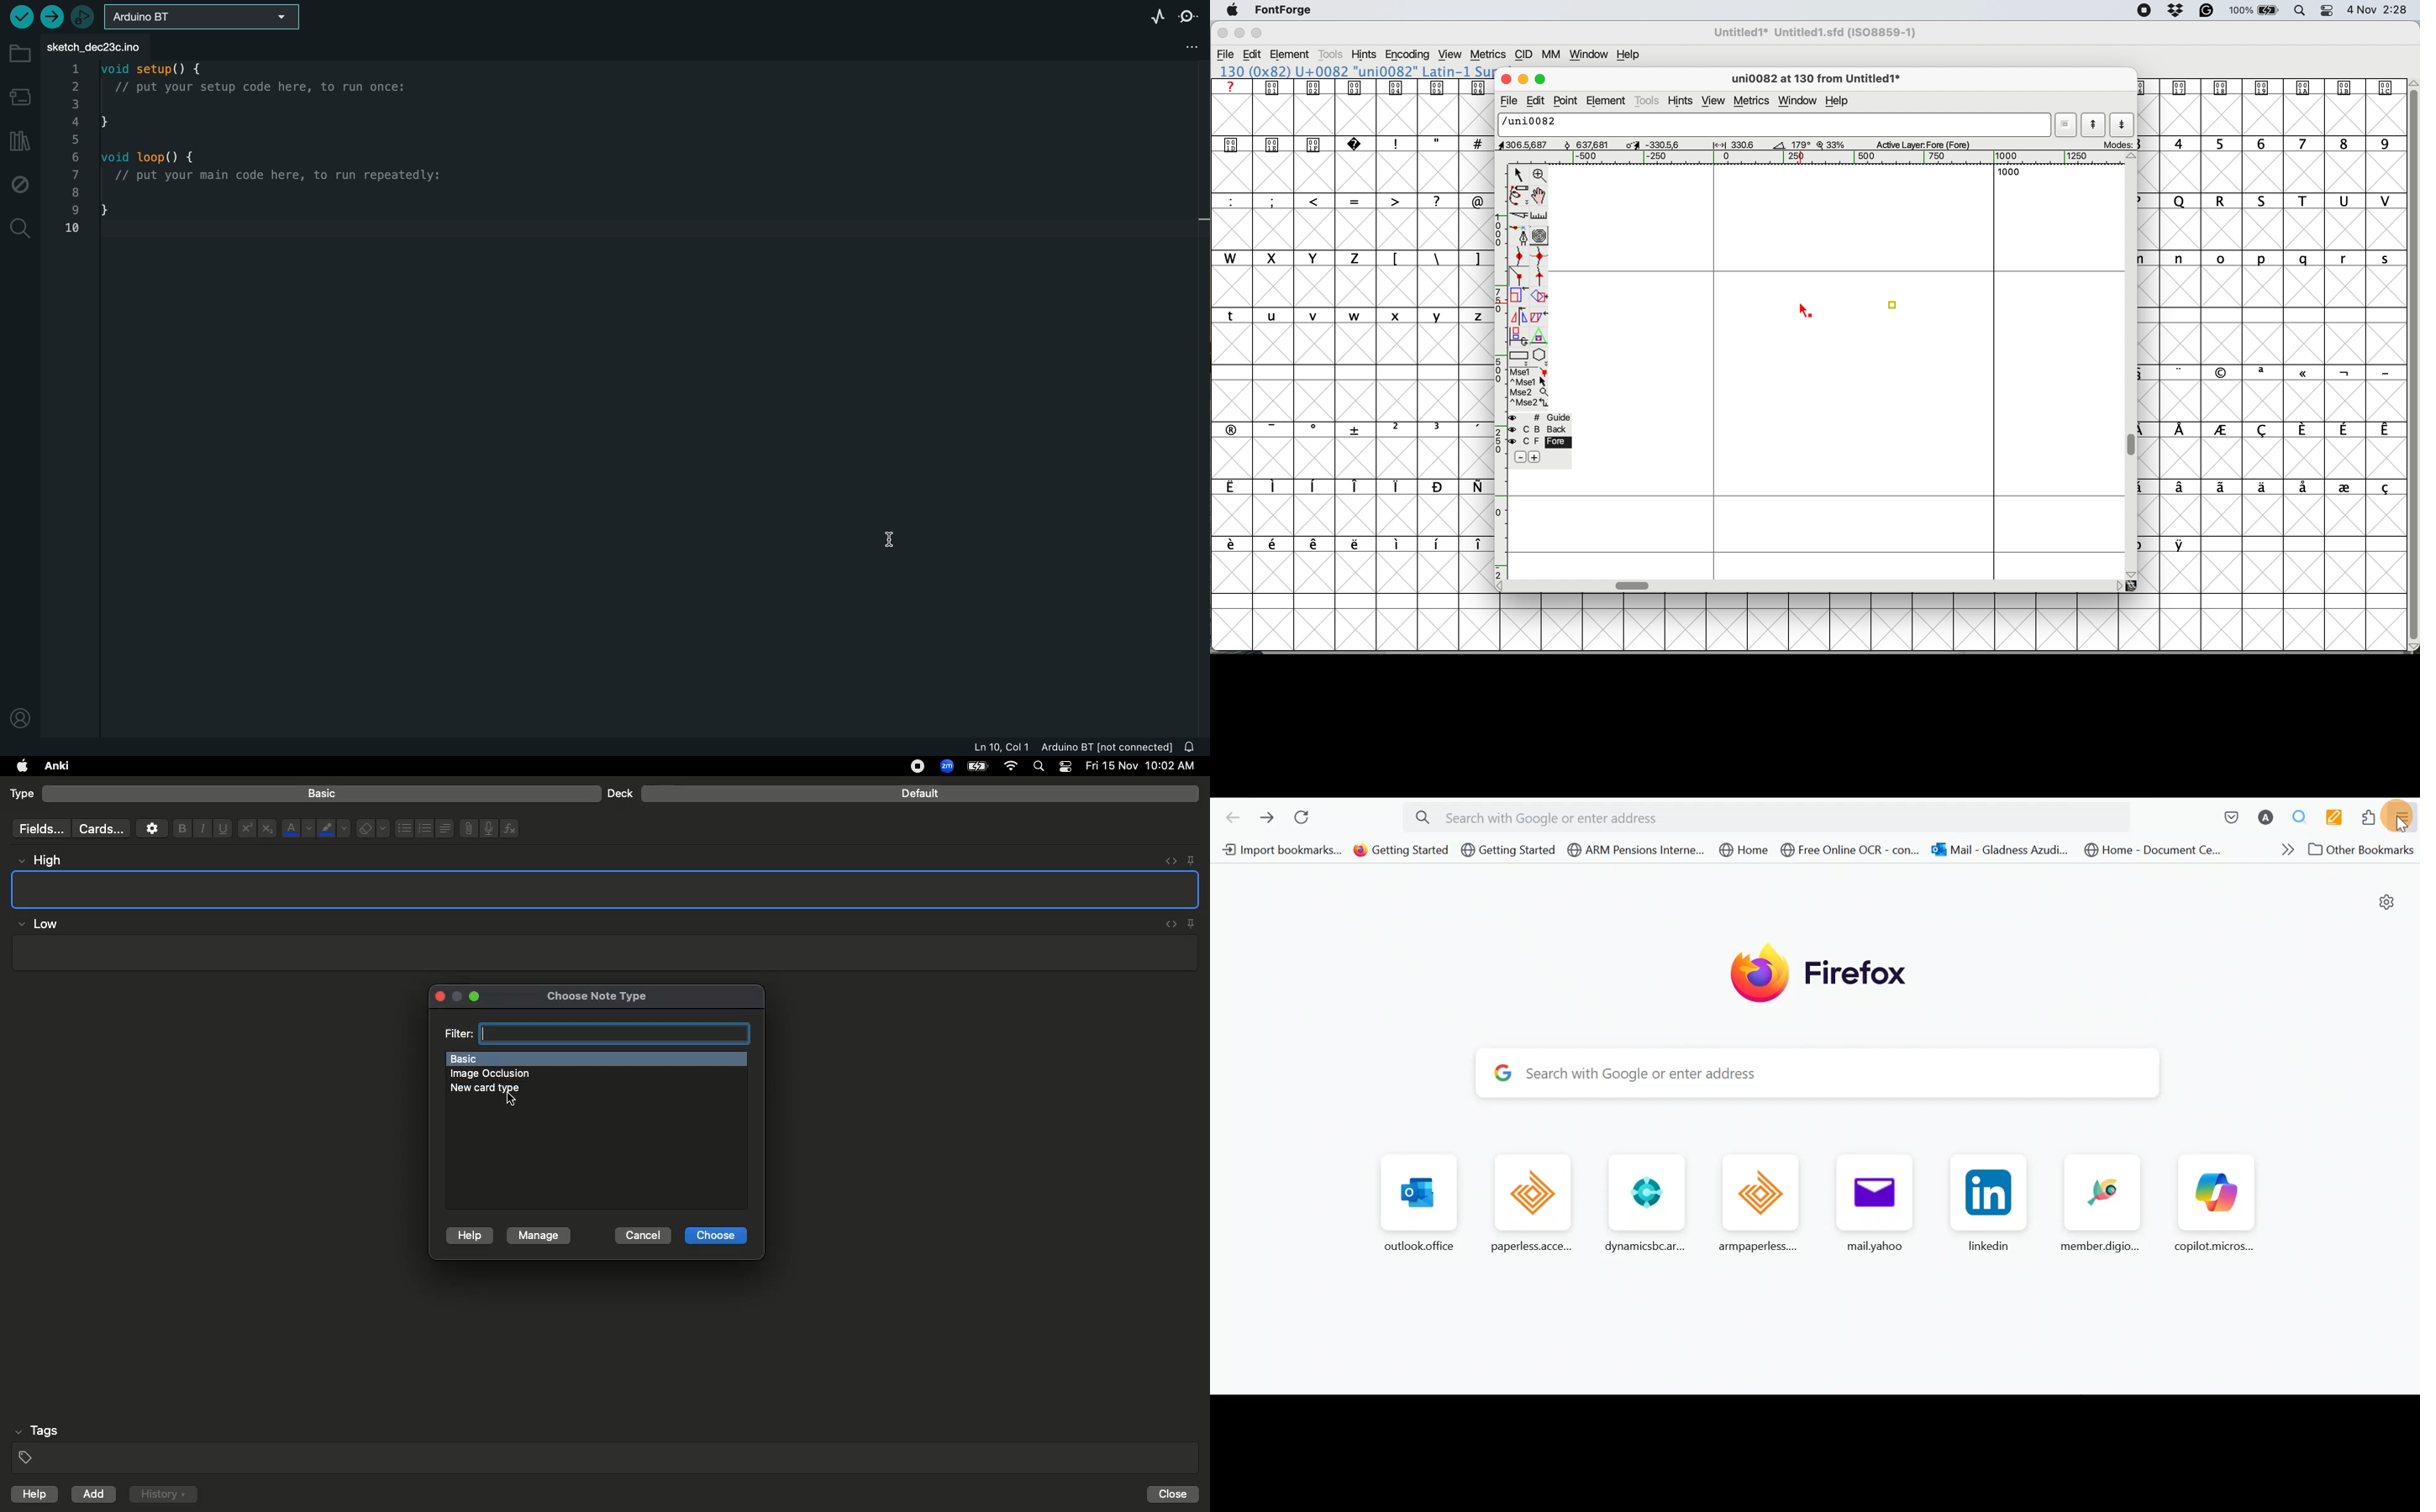  I want to click on Eraser, so click(372, 829).